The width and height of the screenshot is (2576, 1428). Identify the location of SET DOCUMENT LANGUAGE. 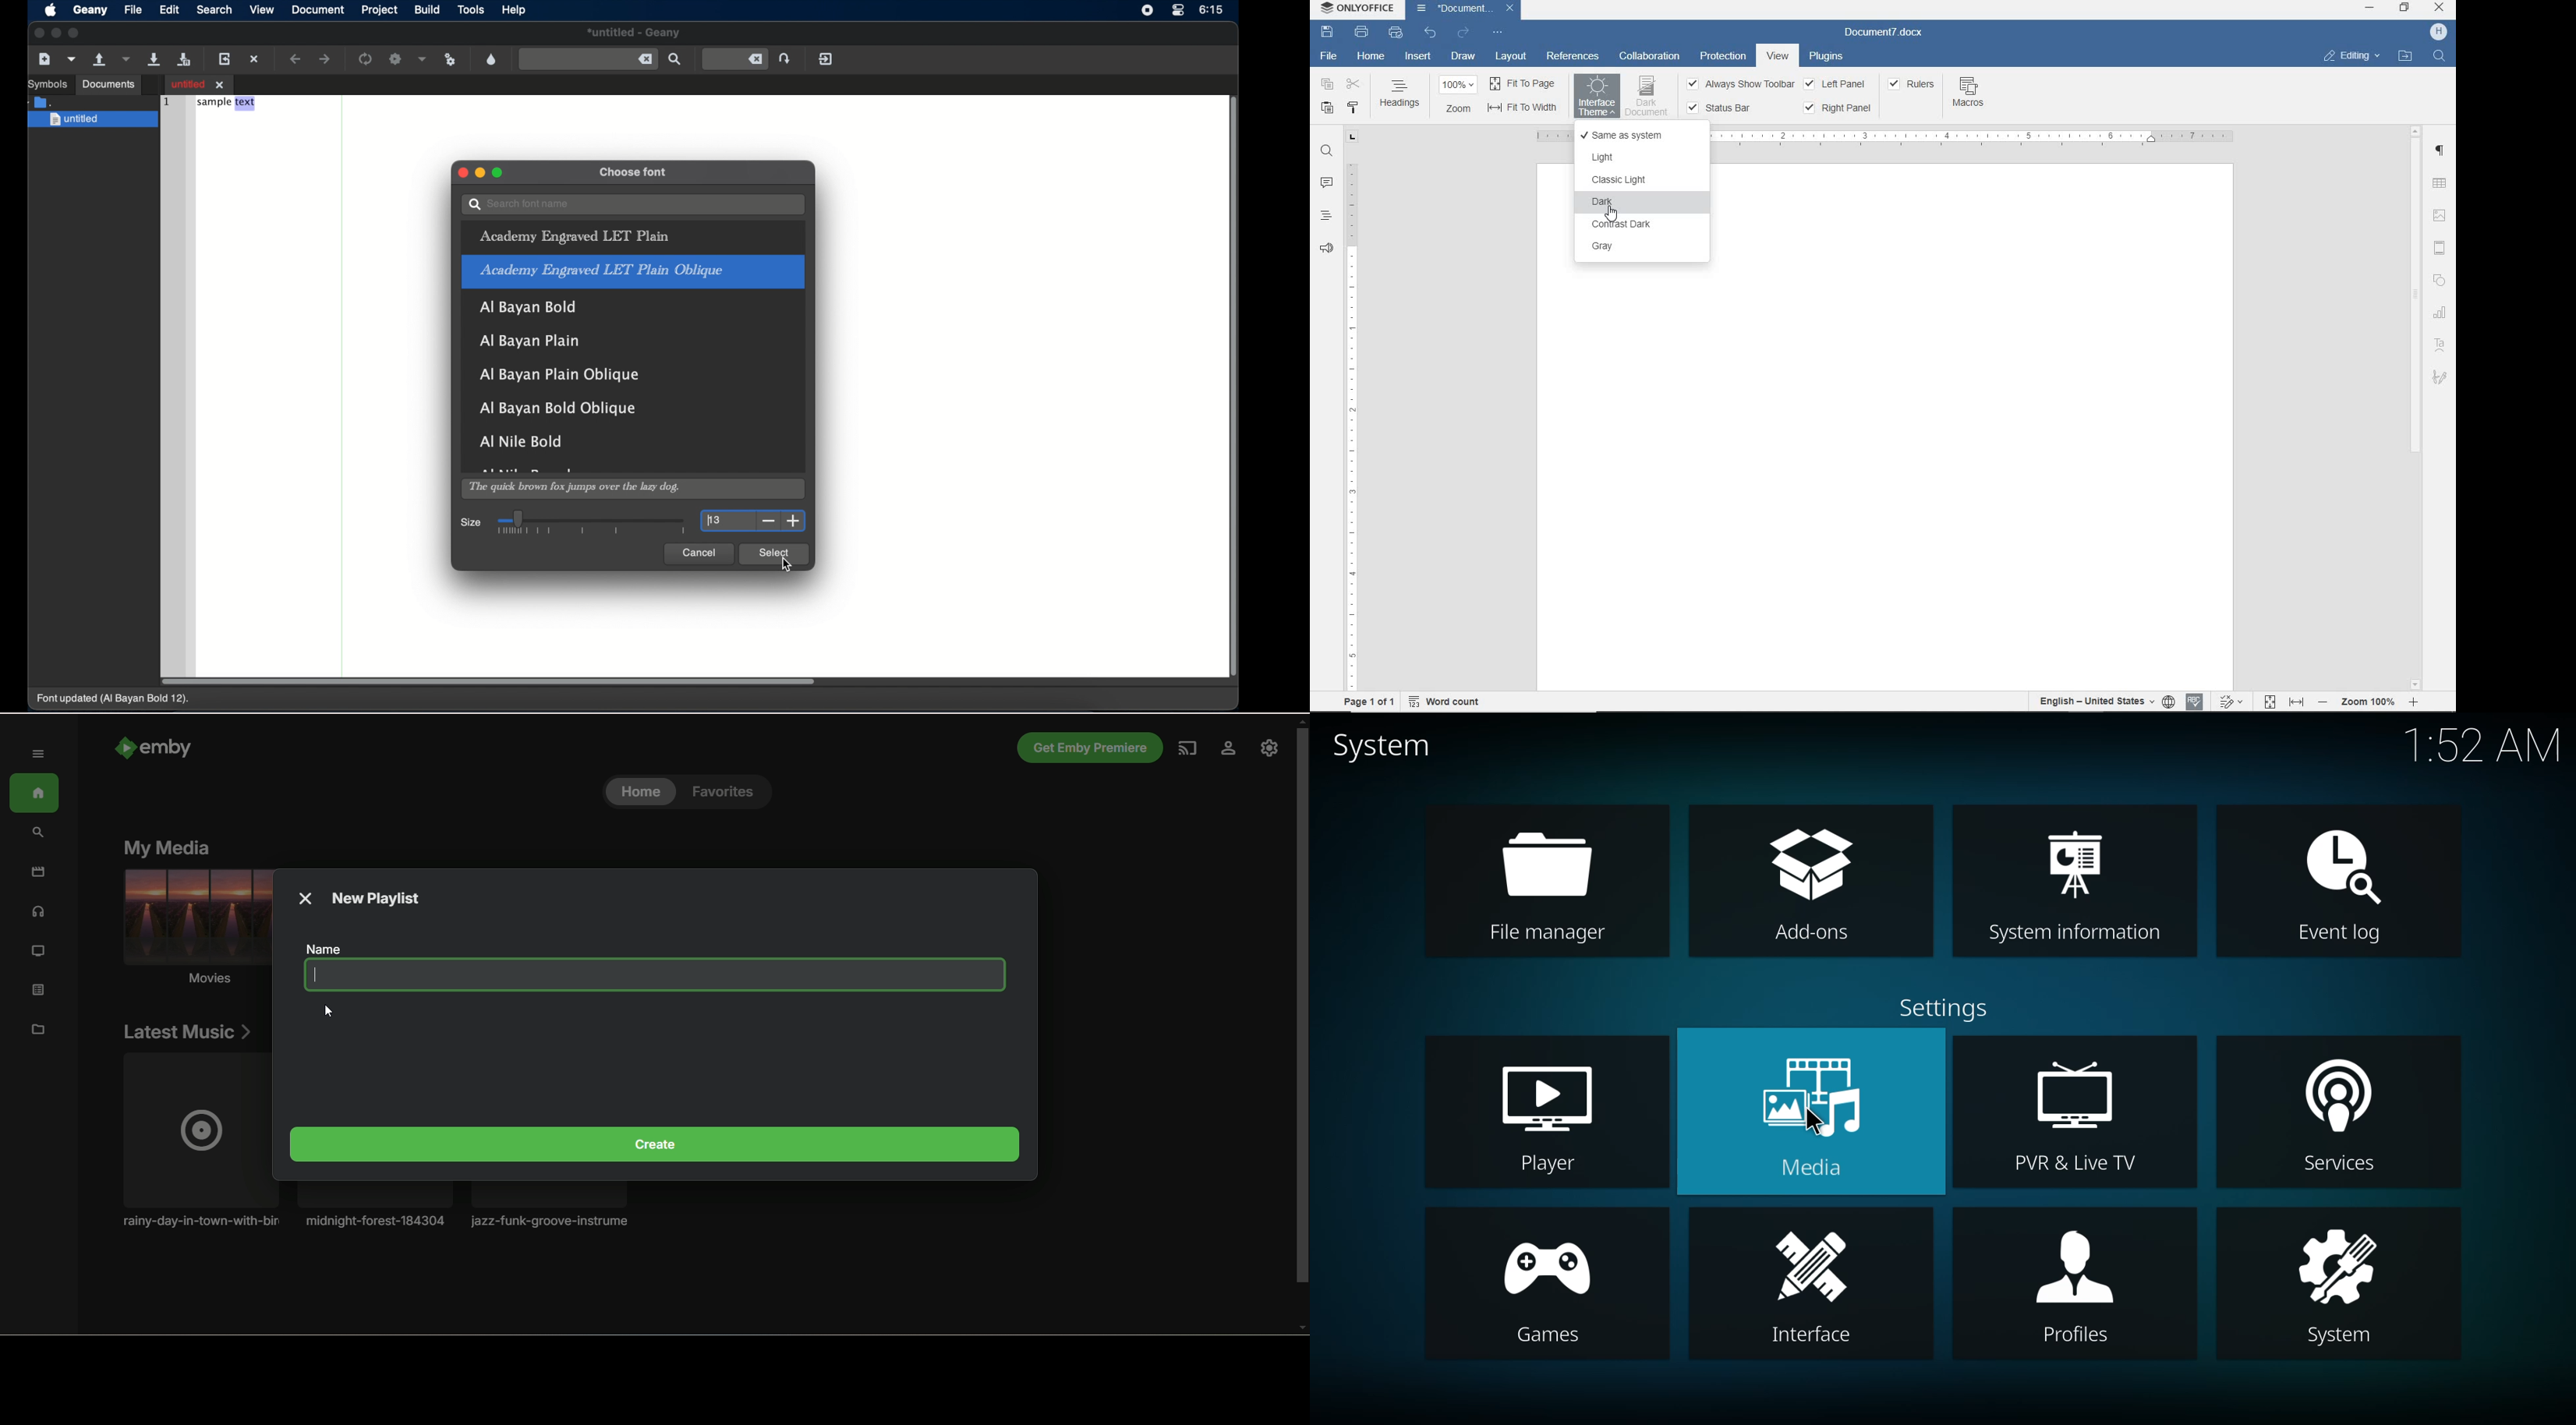
(2169, 702).